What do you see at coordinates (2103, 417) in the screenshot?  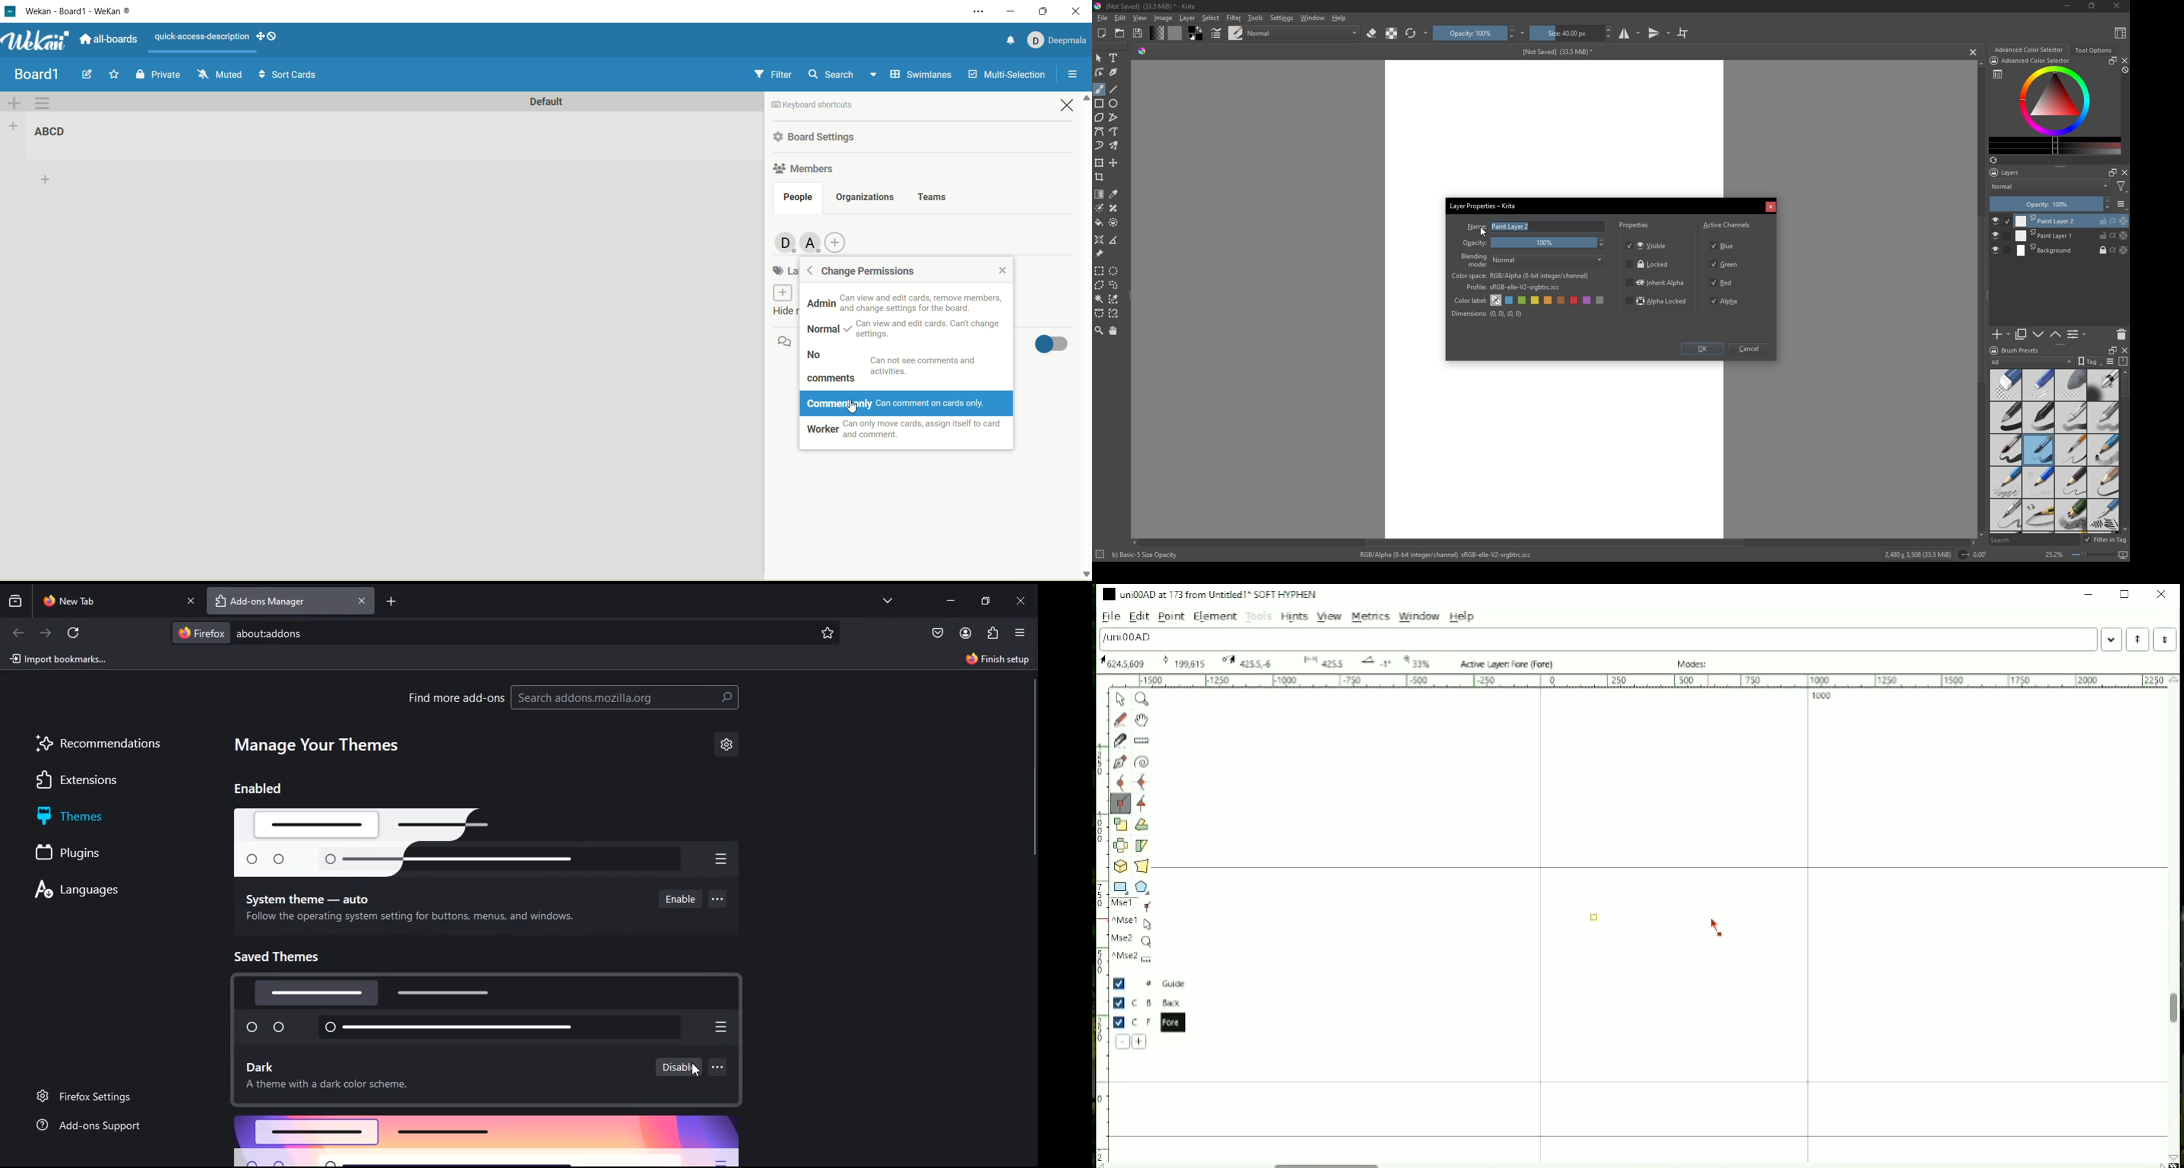 I see `grey pen` at bounding box center [2103, 417].